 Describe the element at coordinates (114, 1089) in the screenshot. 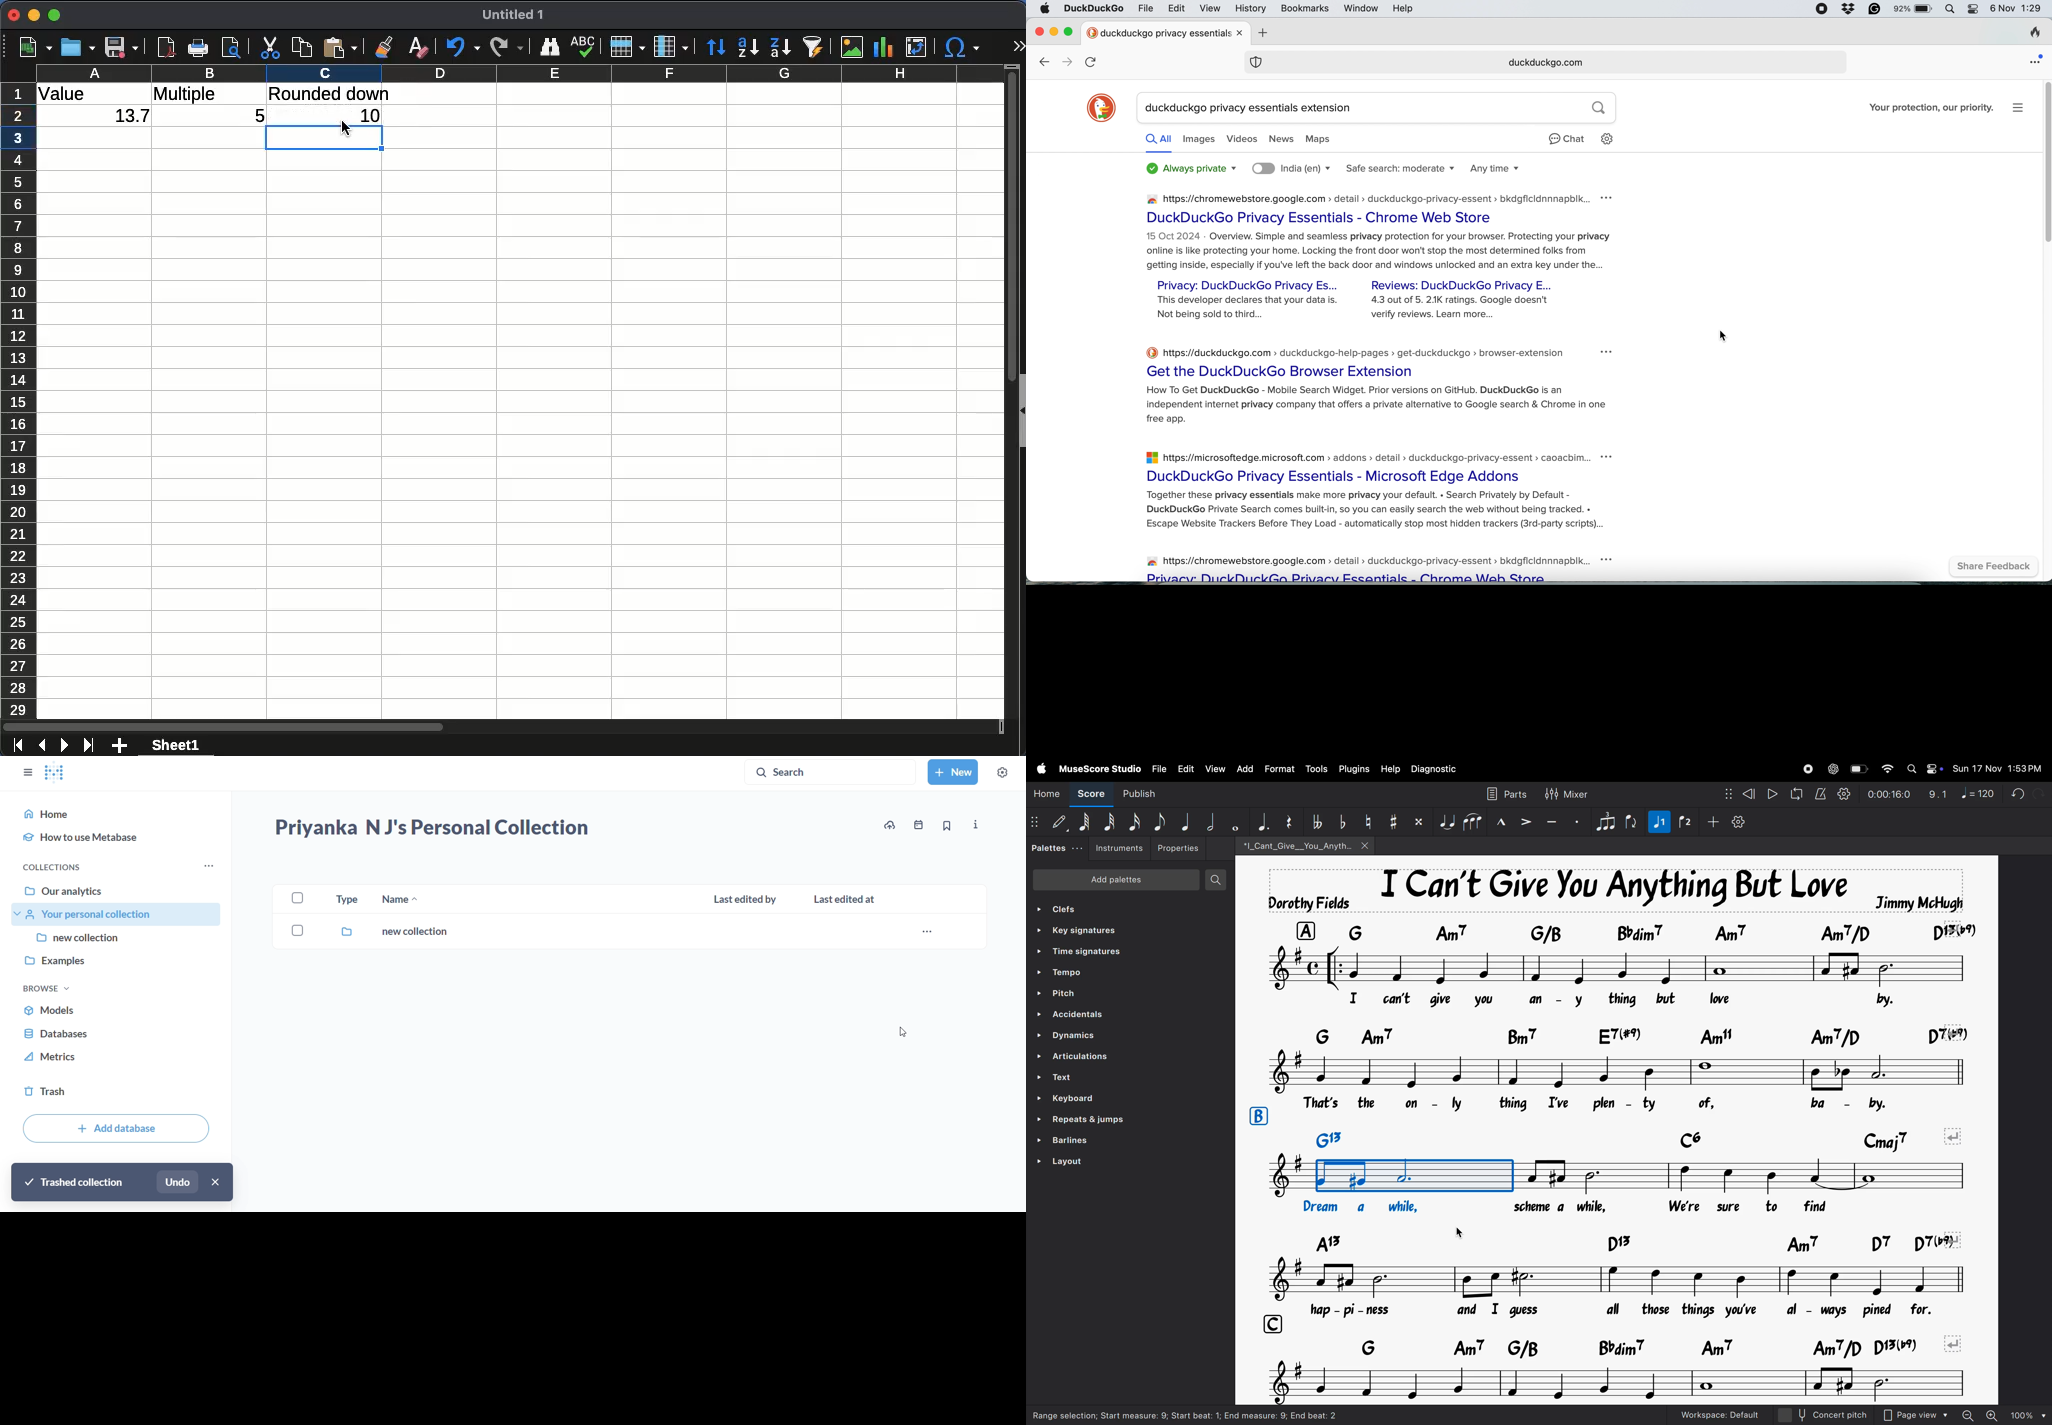

I see `trash` at that location.